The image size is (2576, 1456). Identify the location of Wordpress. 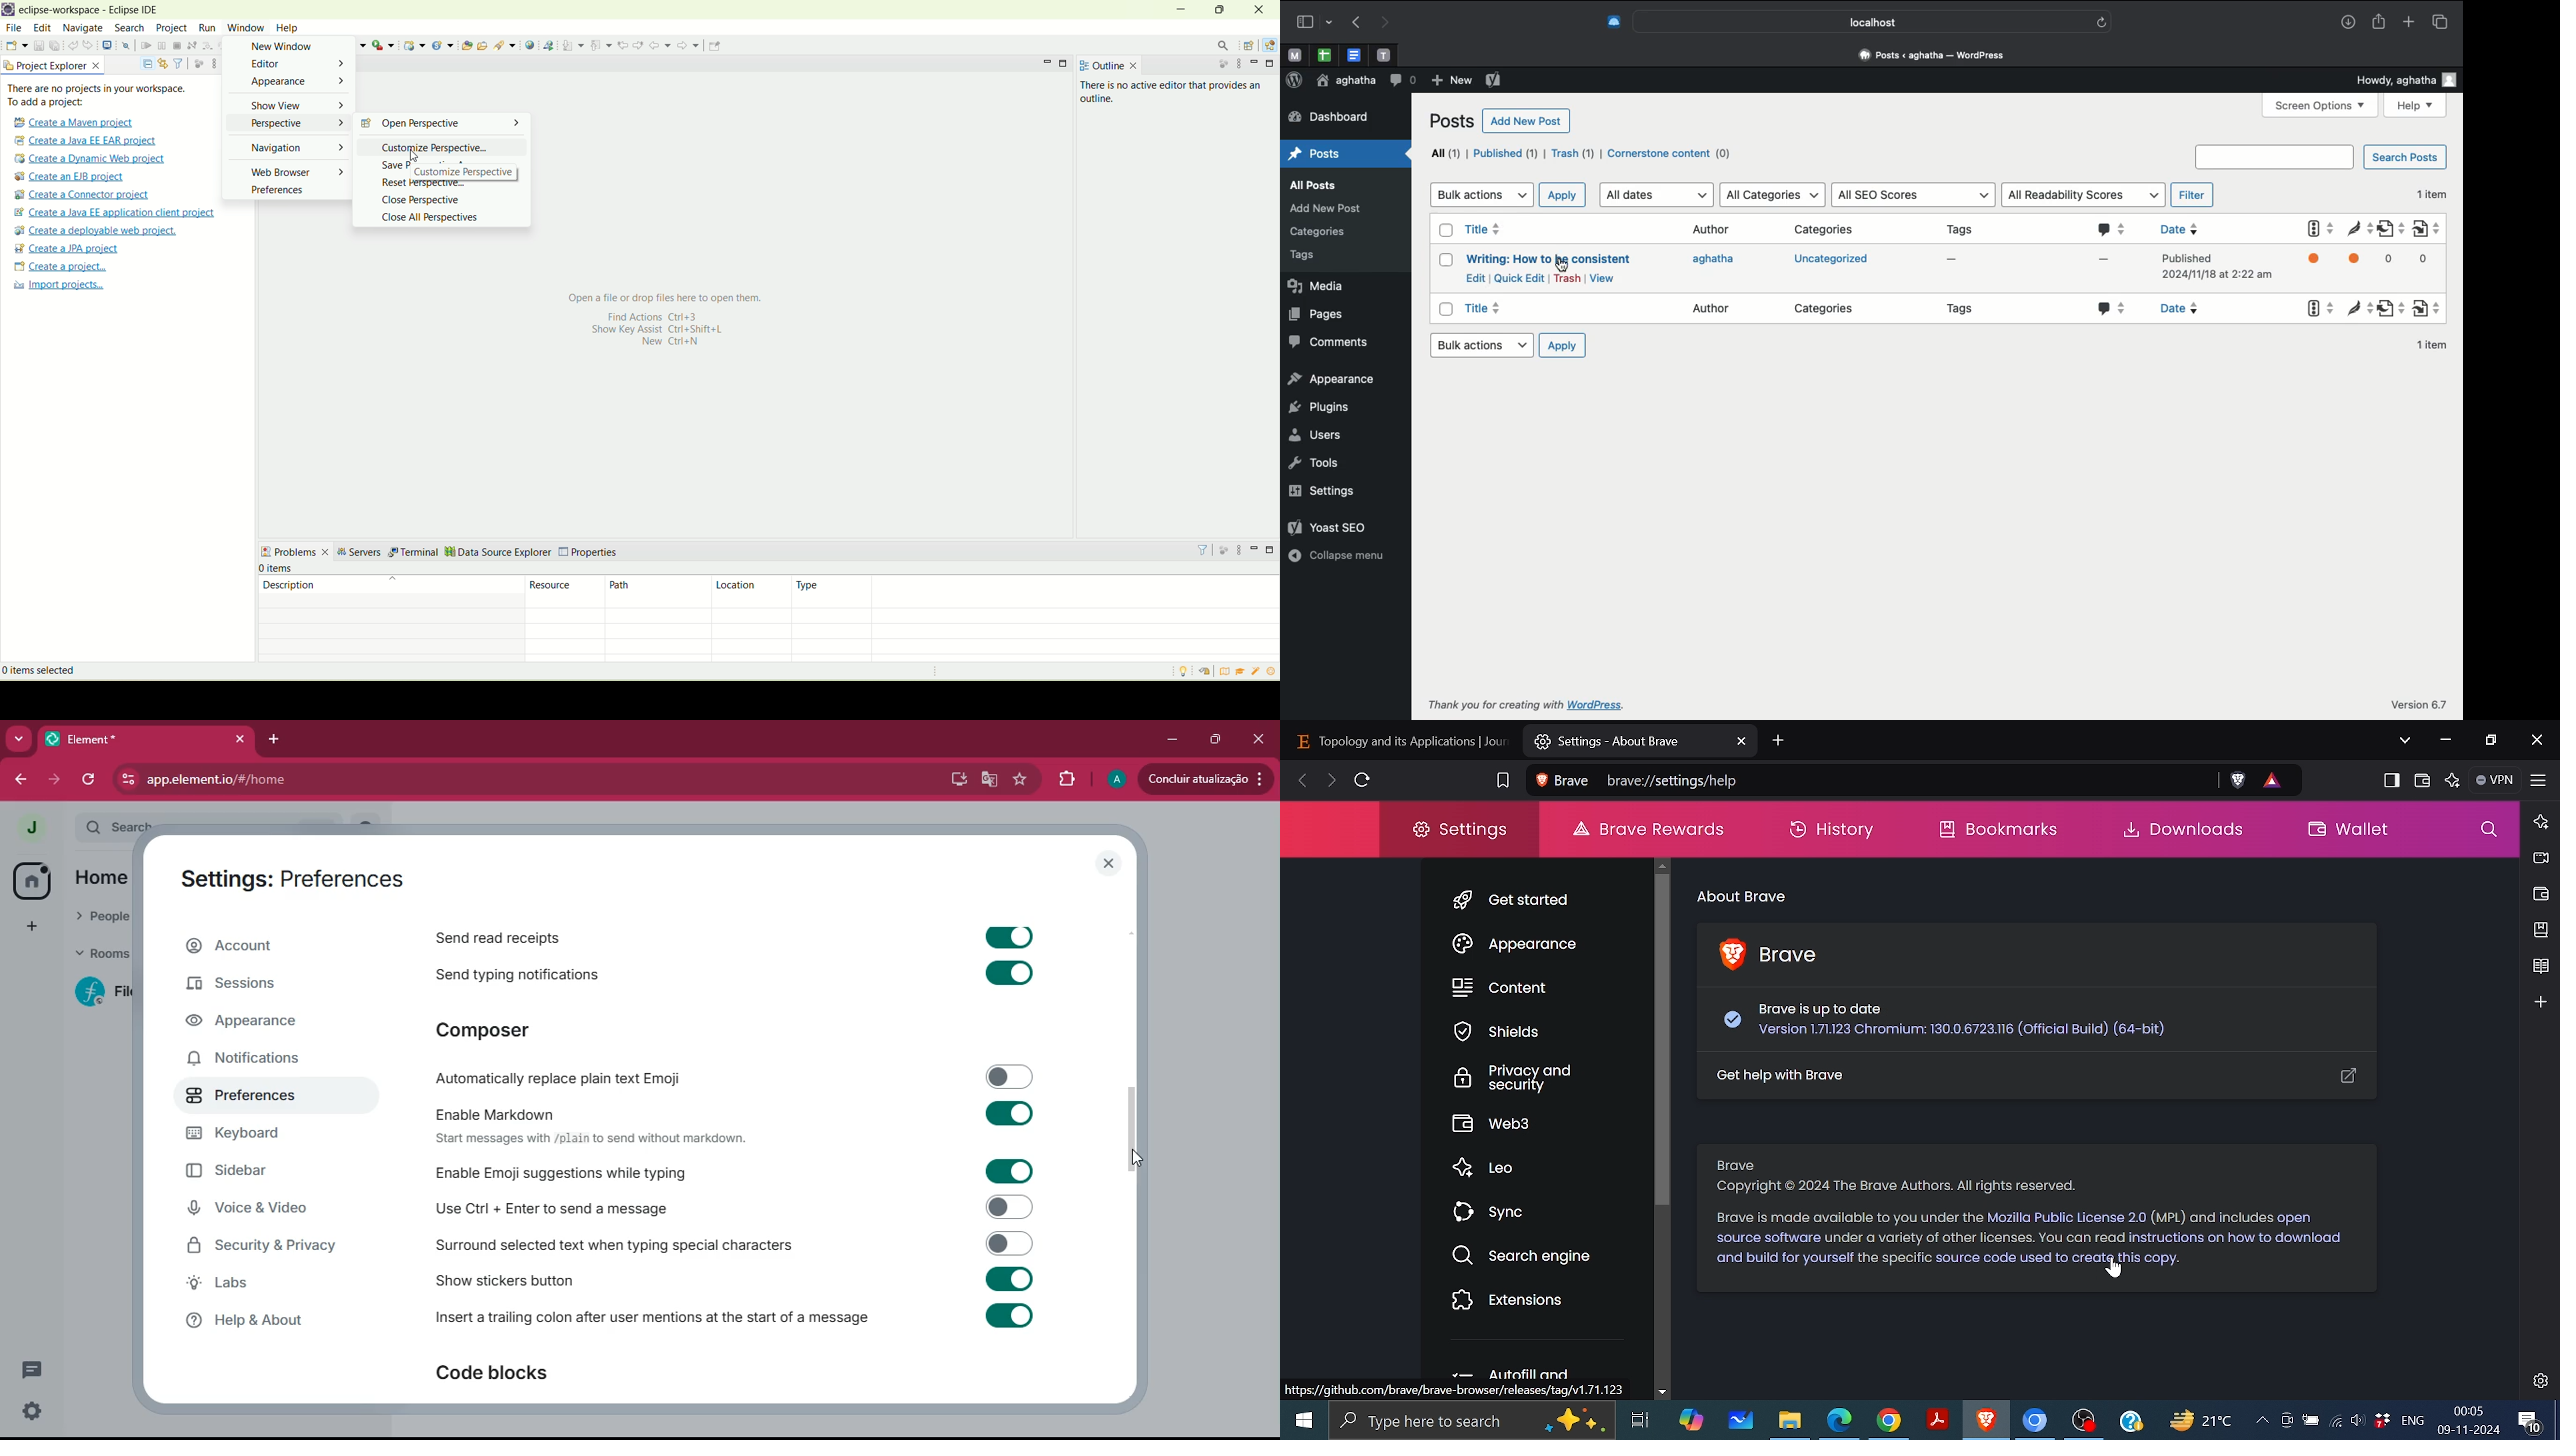
(1296, 81).